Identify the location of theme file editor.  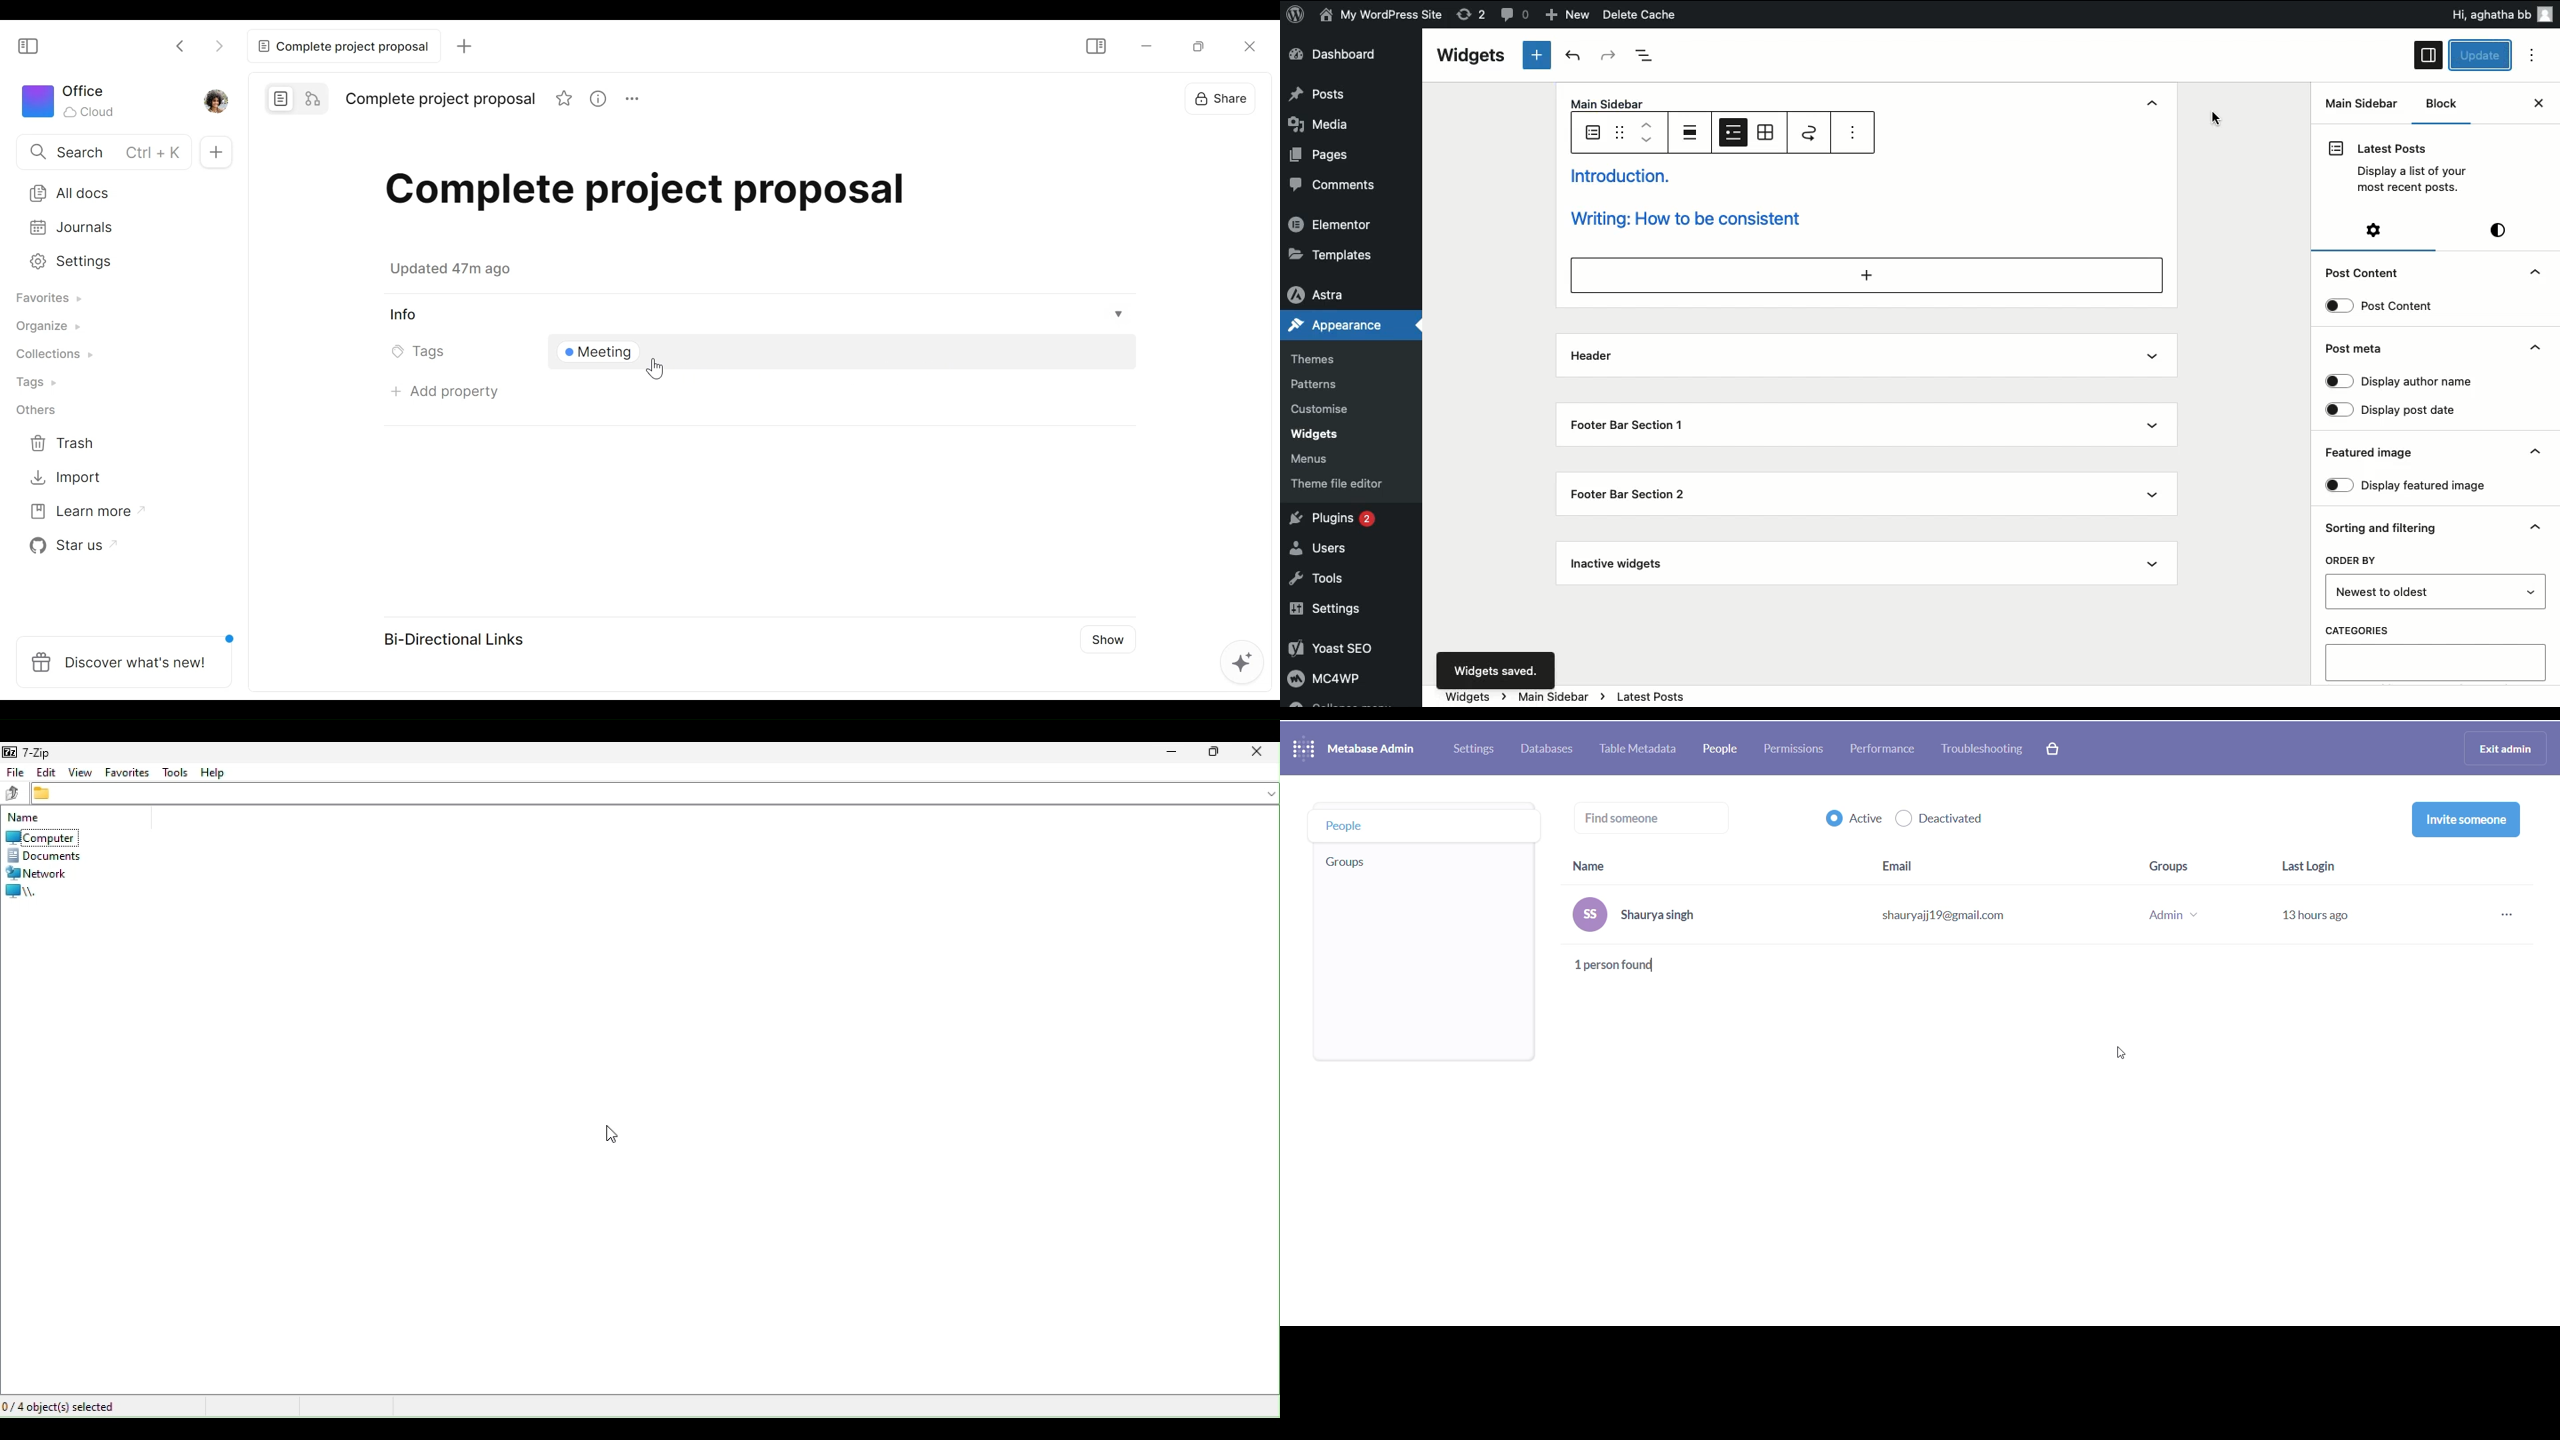
(1335, 483).